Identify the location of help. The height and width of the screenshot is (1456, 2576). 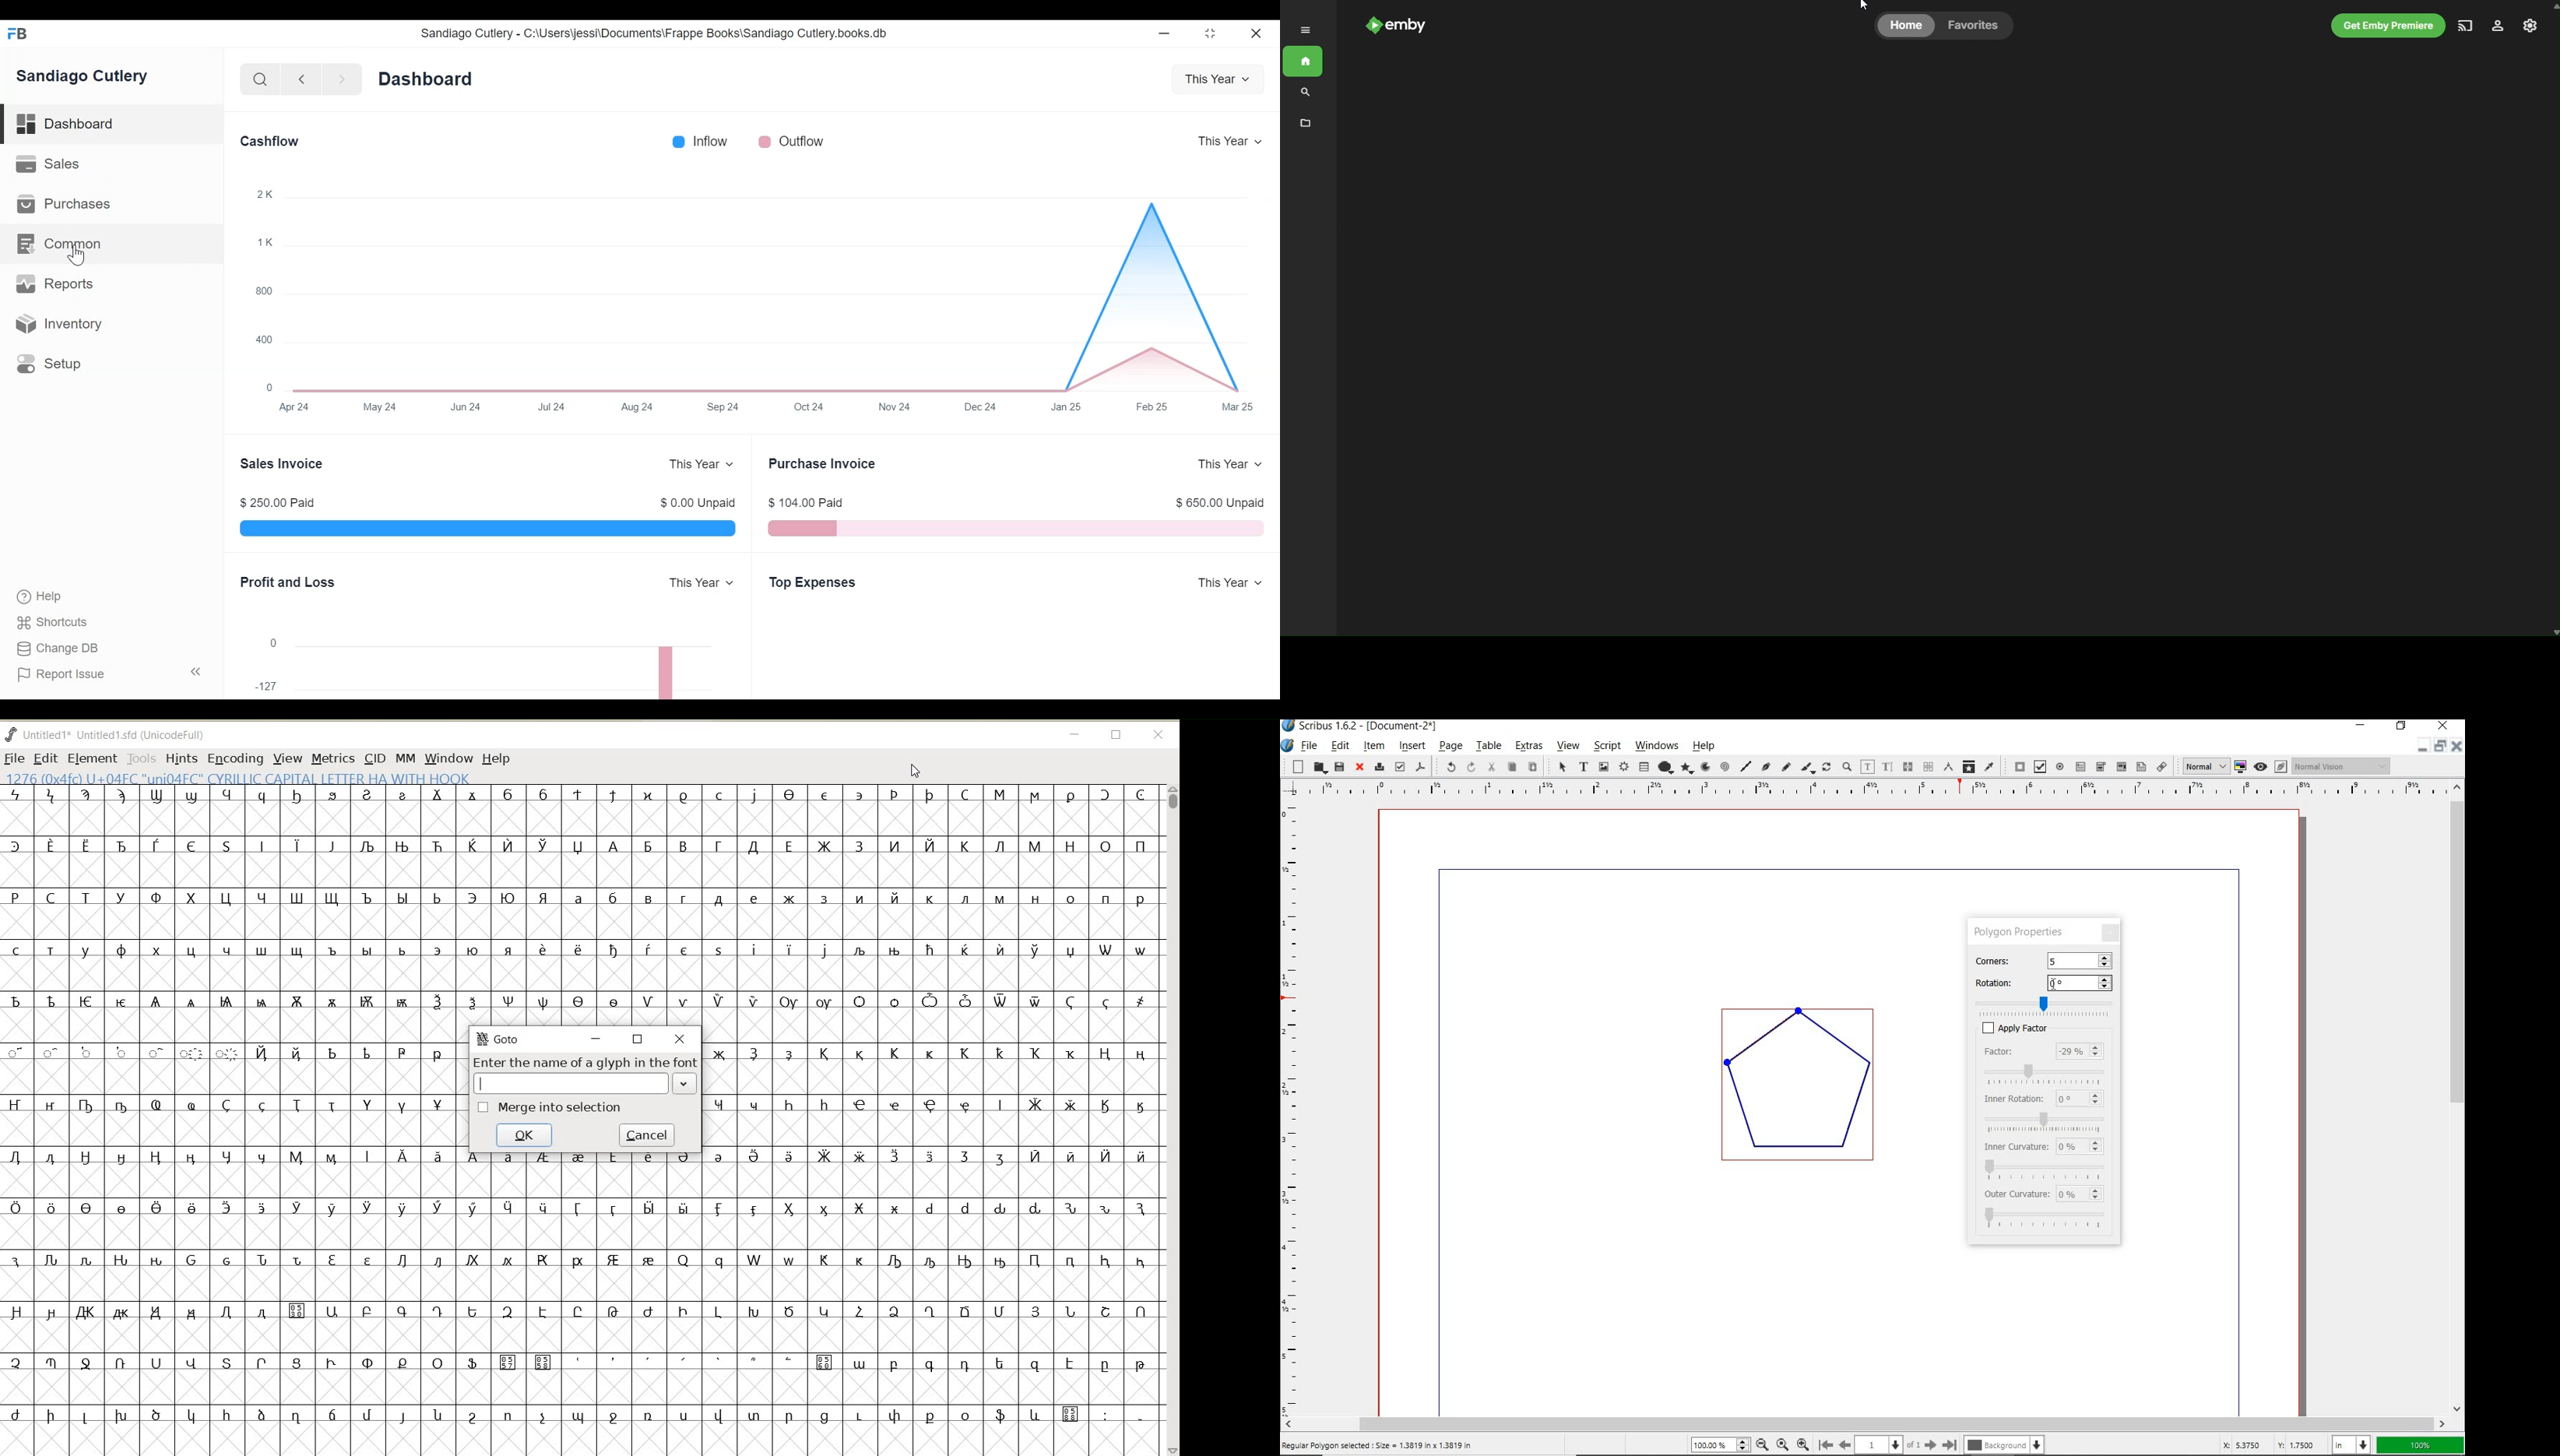
(1706, 748).